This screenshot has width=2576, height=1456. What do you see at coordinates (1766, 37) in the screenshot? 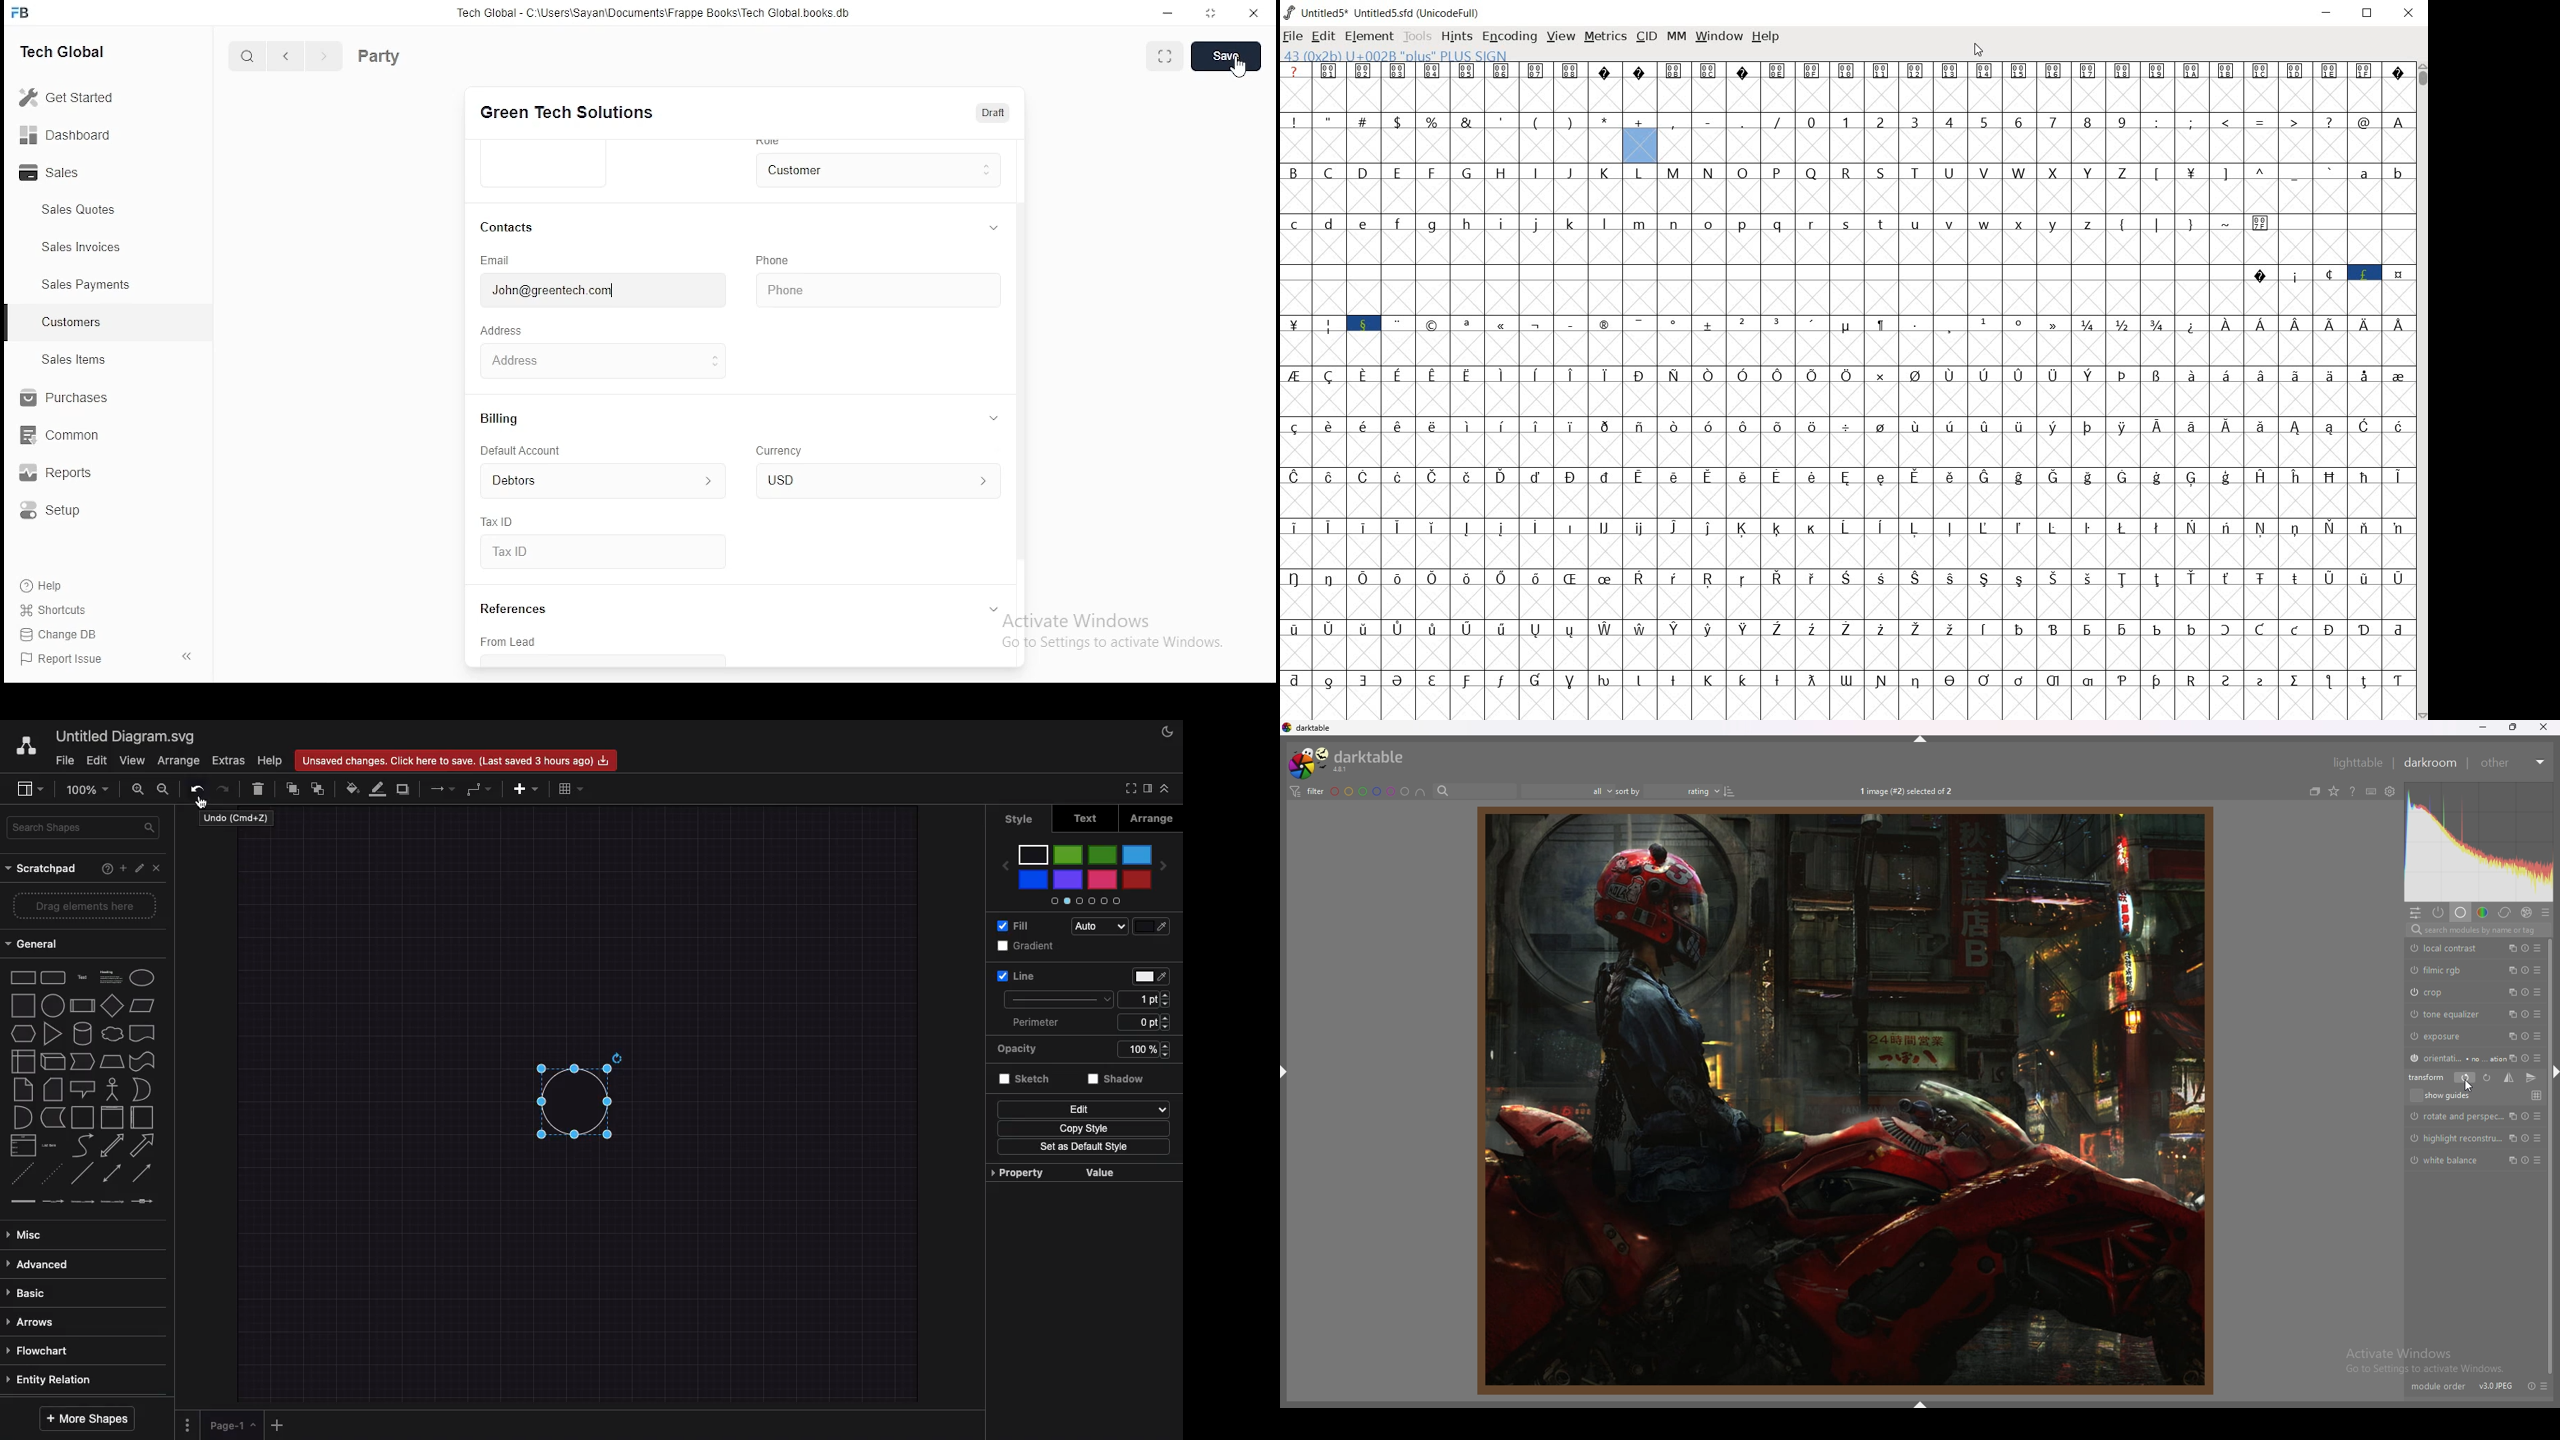
I see `help` at bounding box center [1766, 37].